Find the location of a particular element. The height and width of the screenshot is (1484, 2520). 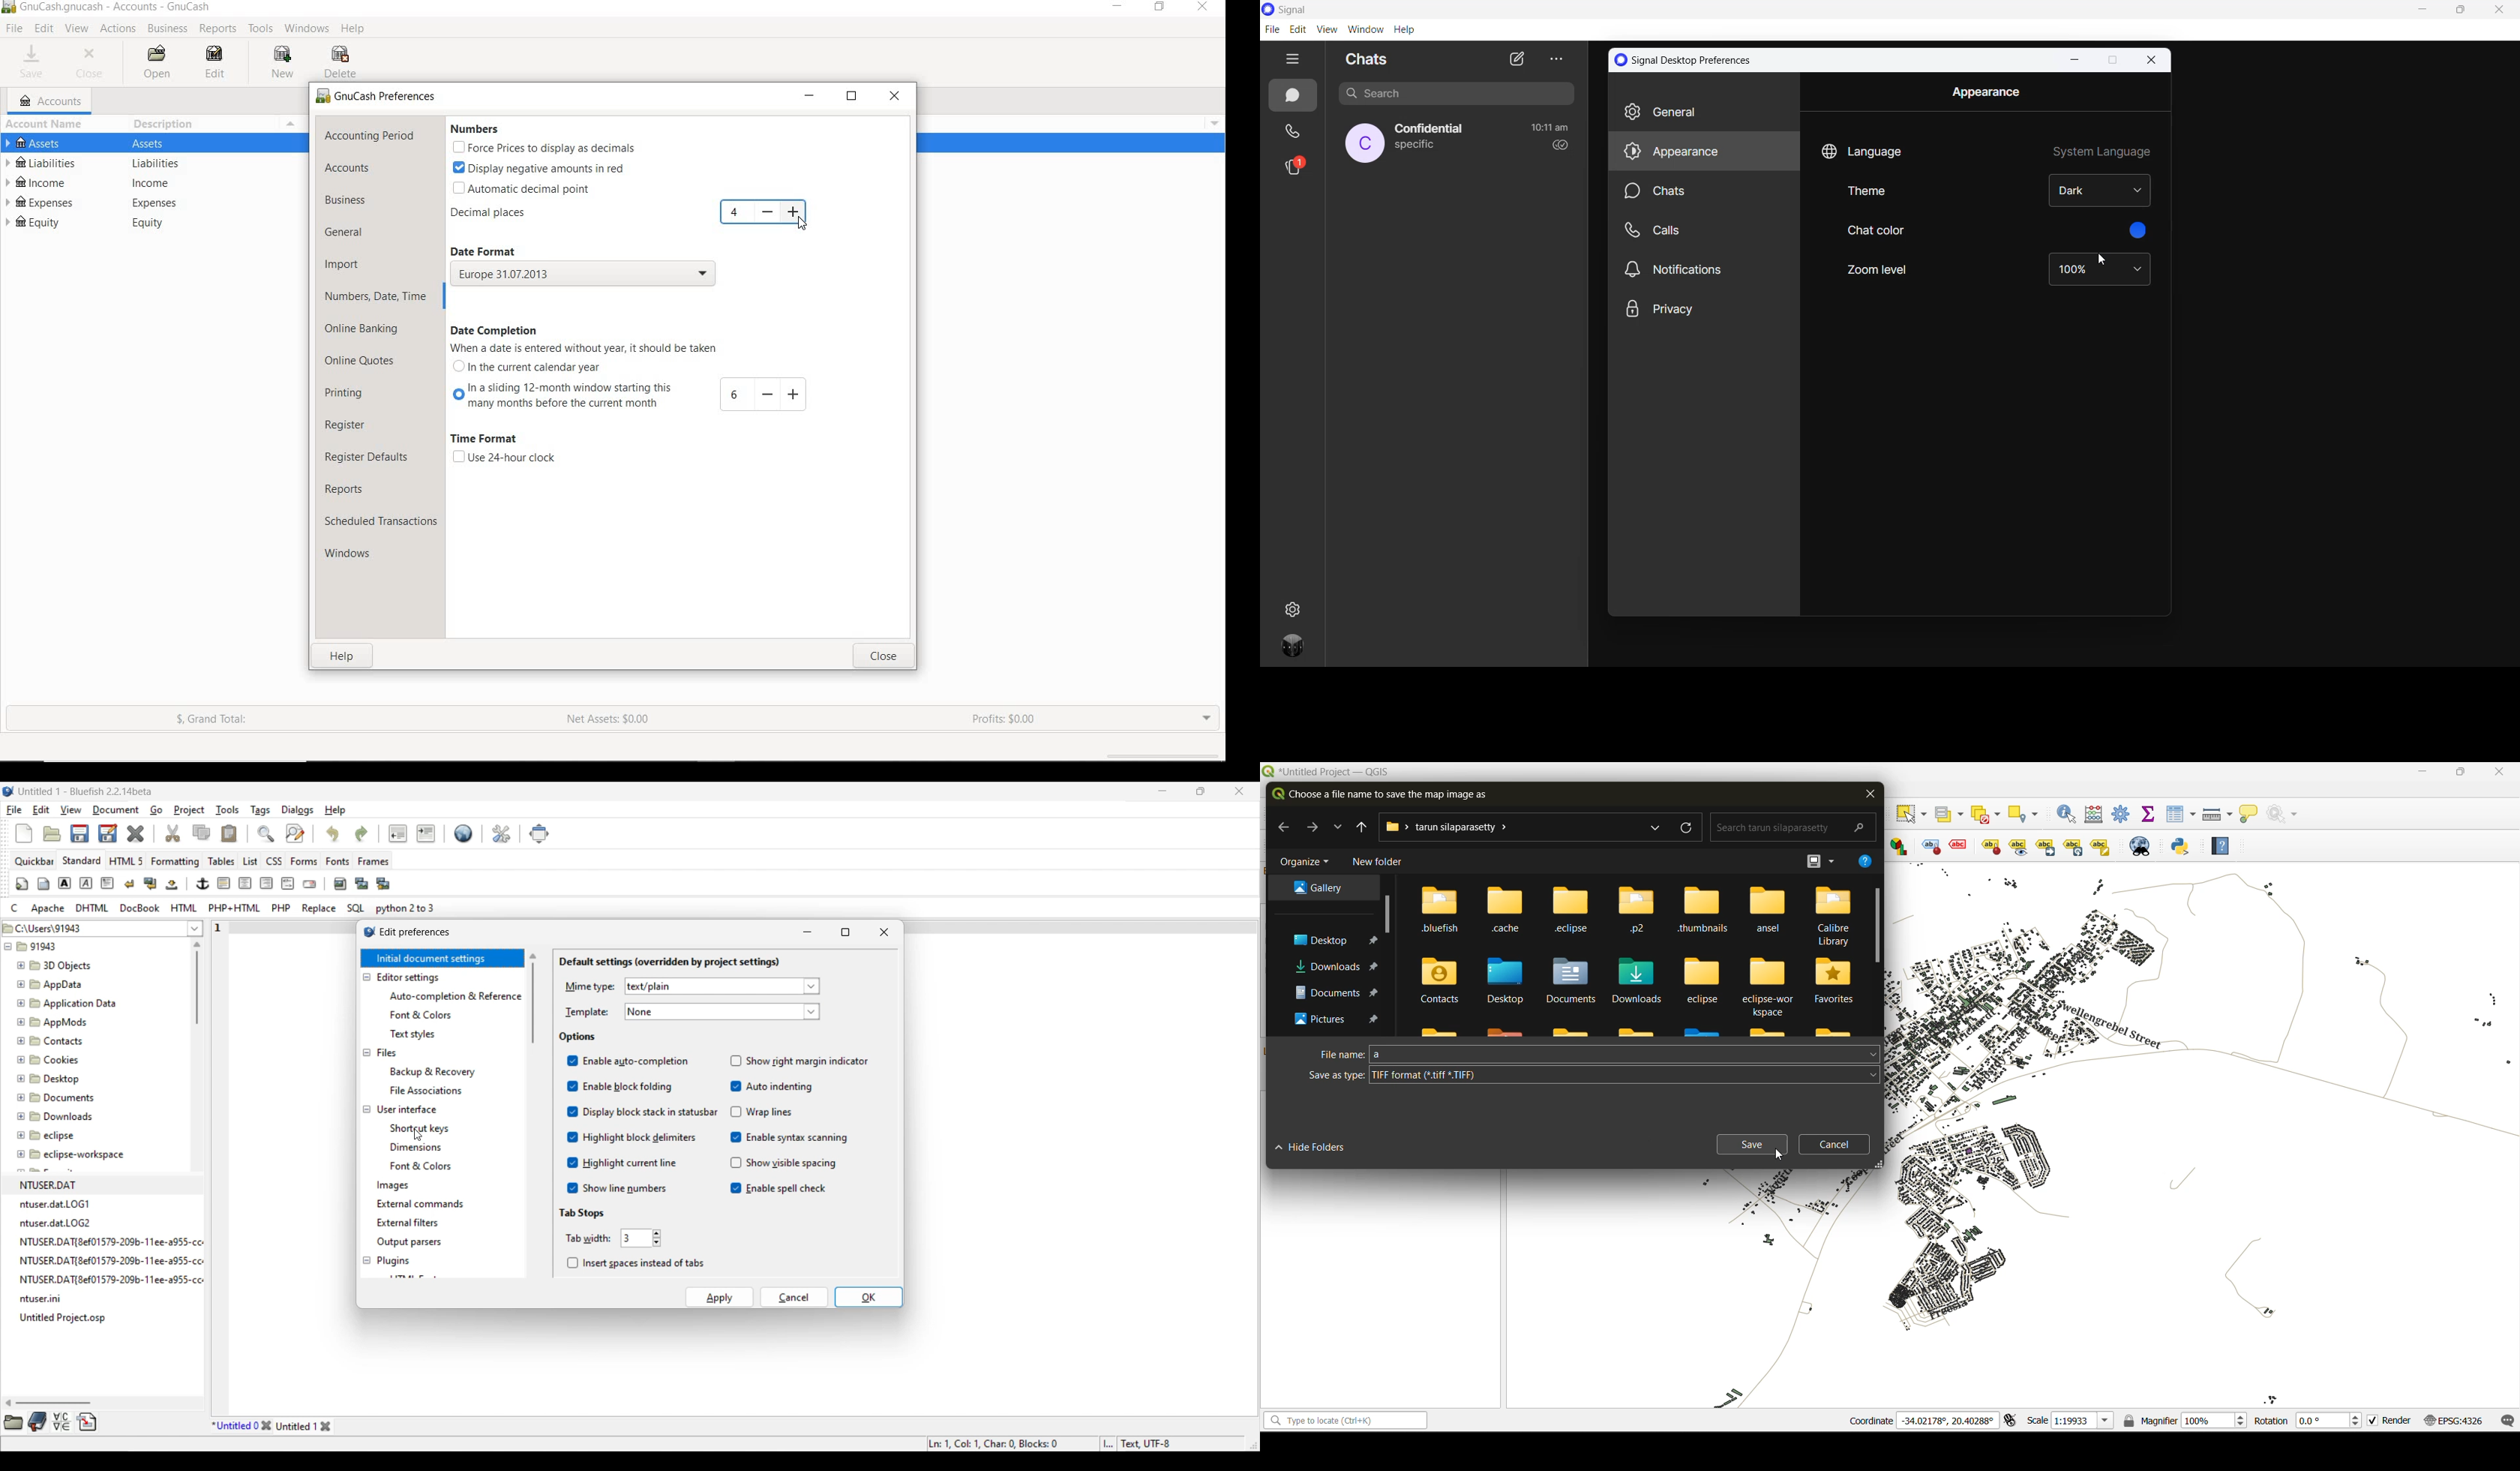

View menu is located at coordinates (71, 810).